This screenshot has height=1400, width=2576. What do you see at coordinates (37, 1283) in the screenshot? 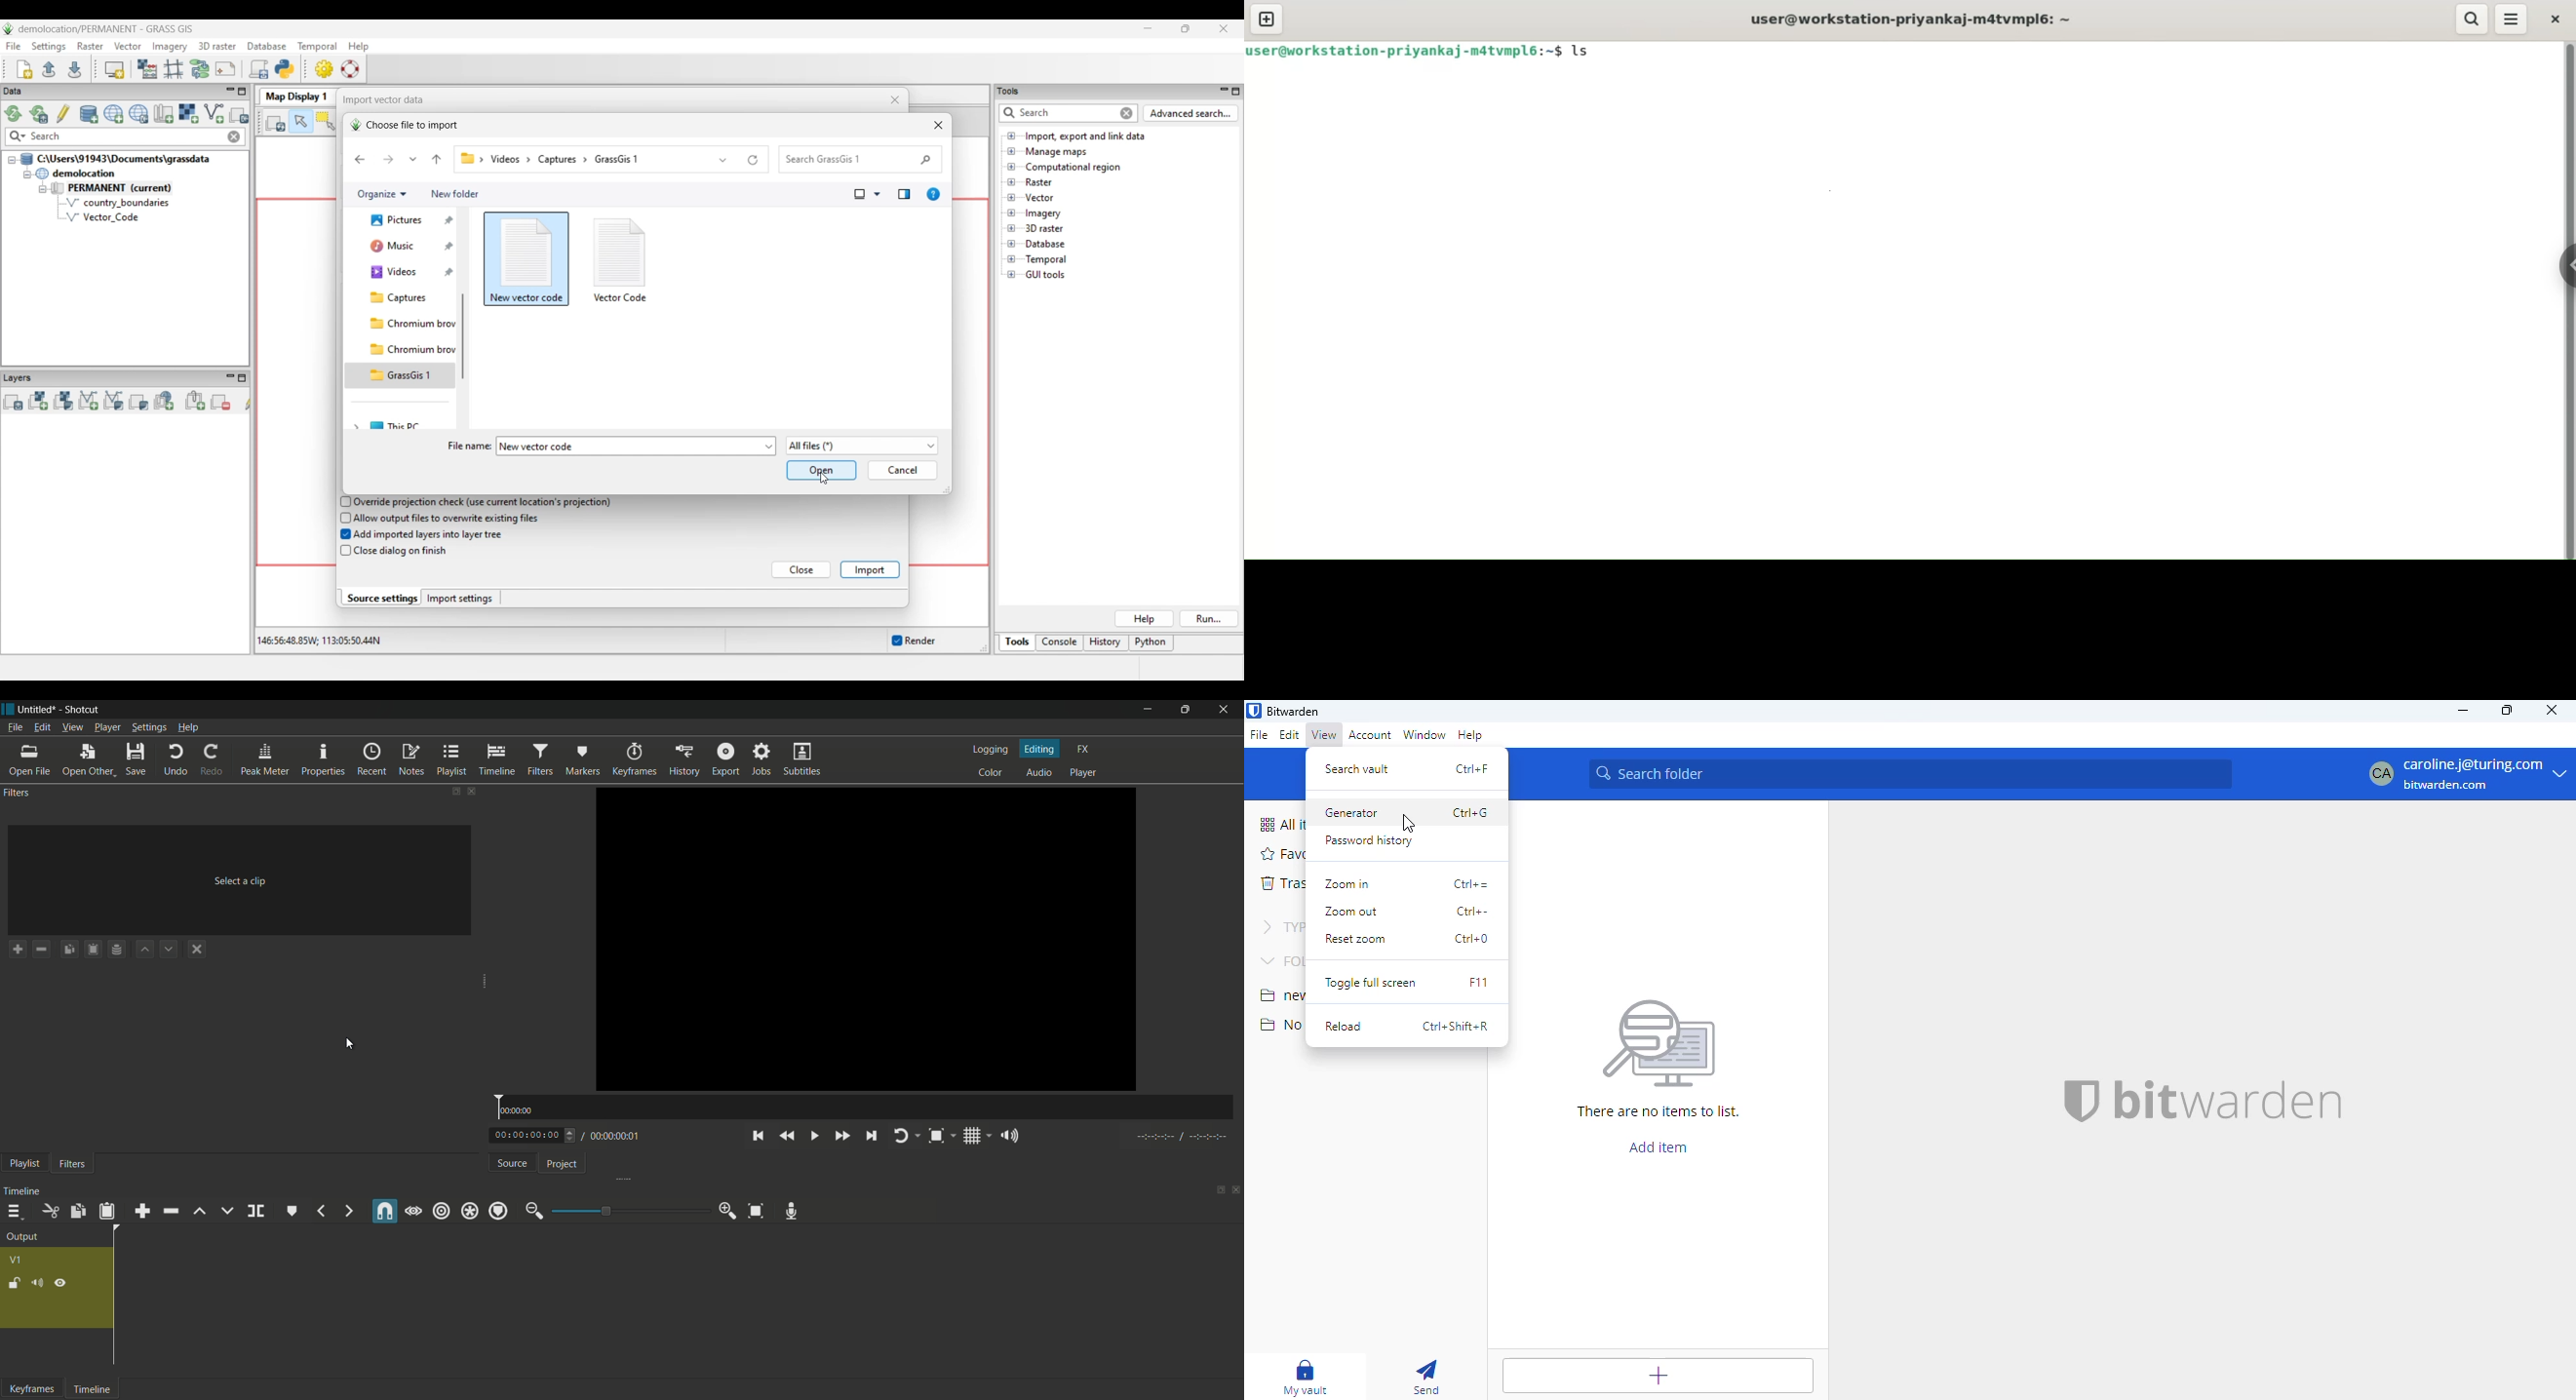
I see `Volume` at bounding box center [37, 1283].